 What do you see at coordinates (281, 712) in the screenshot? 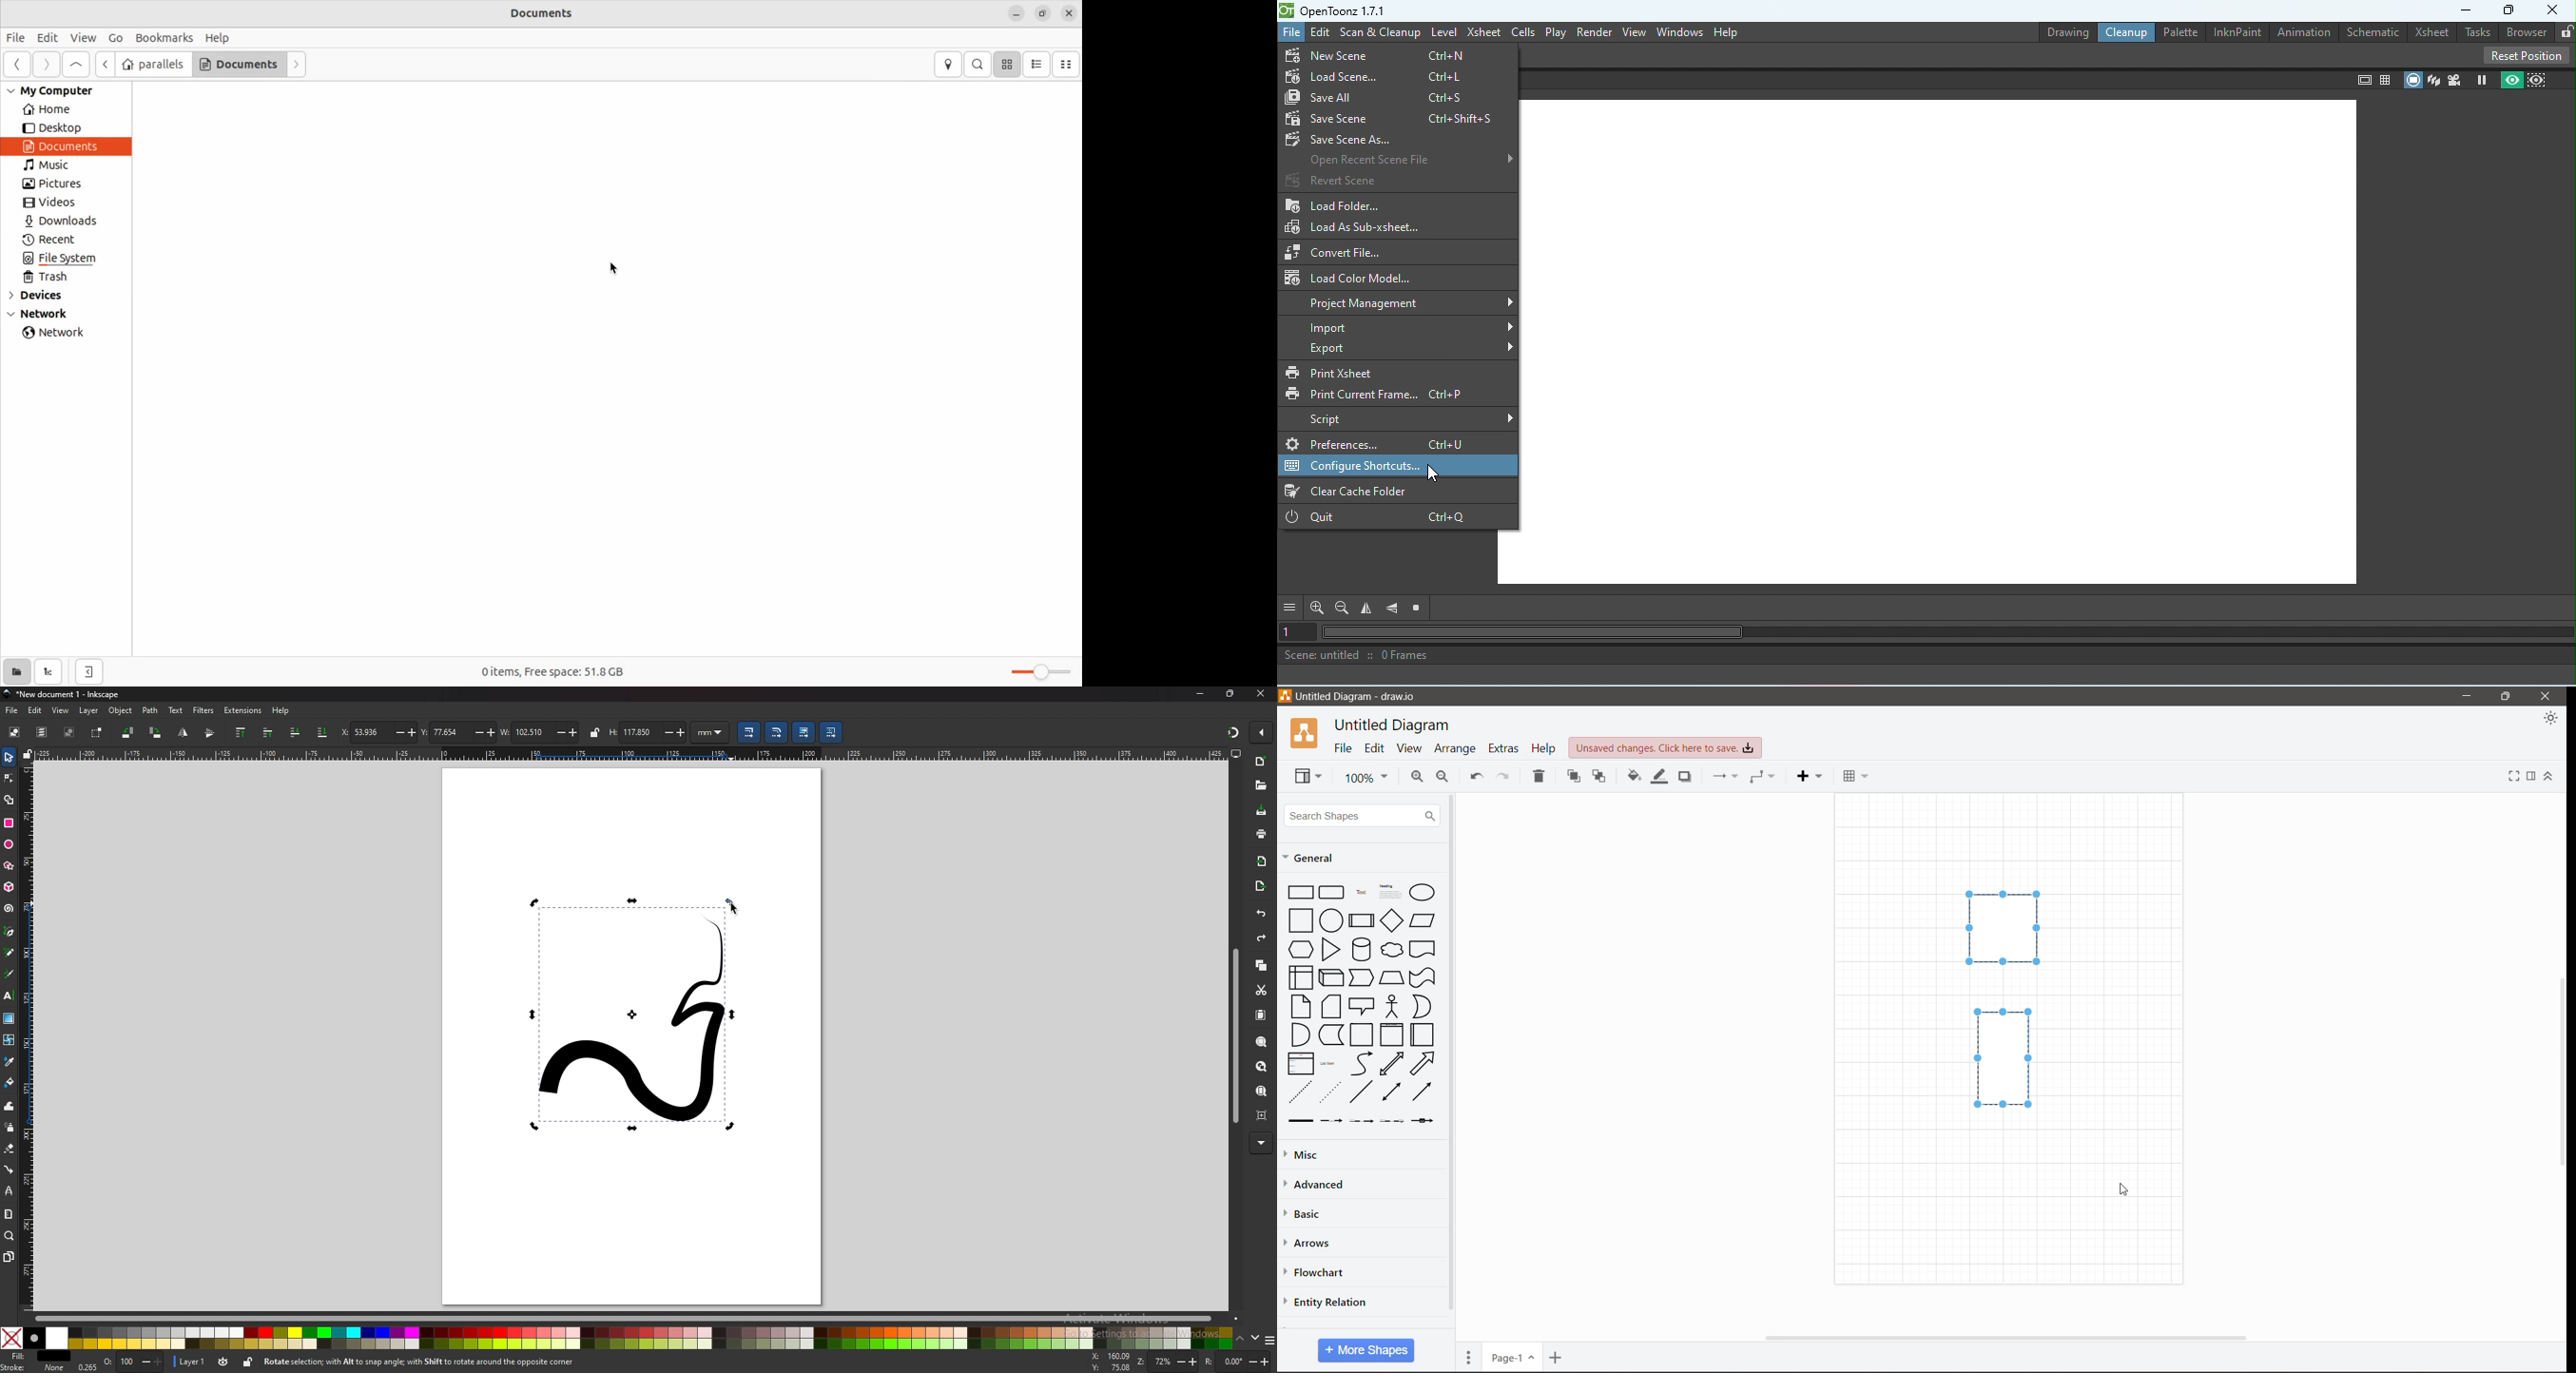
I see `help` at bounding box center [281, 712].